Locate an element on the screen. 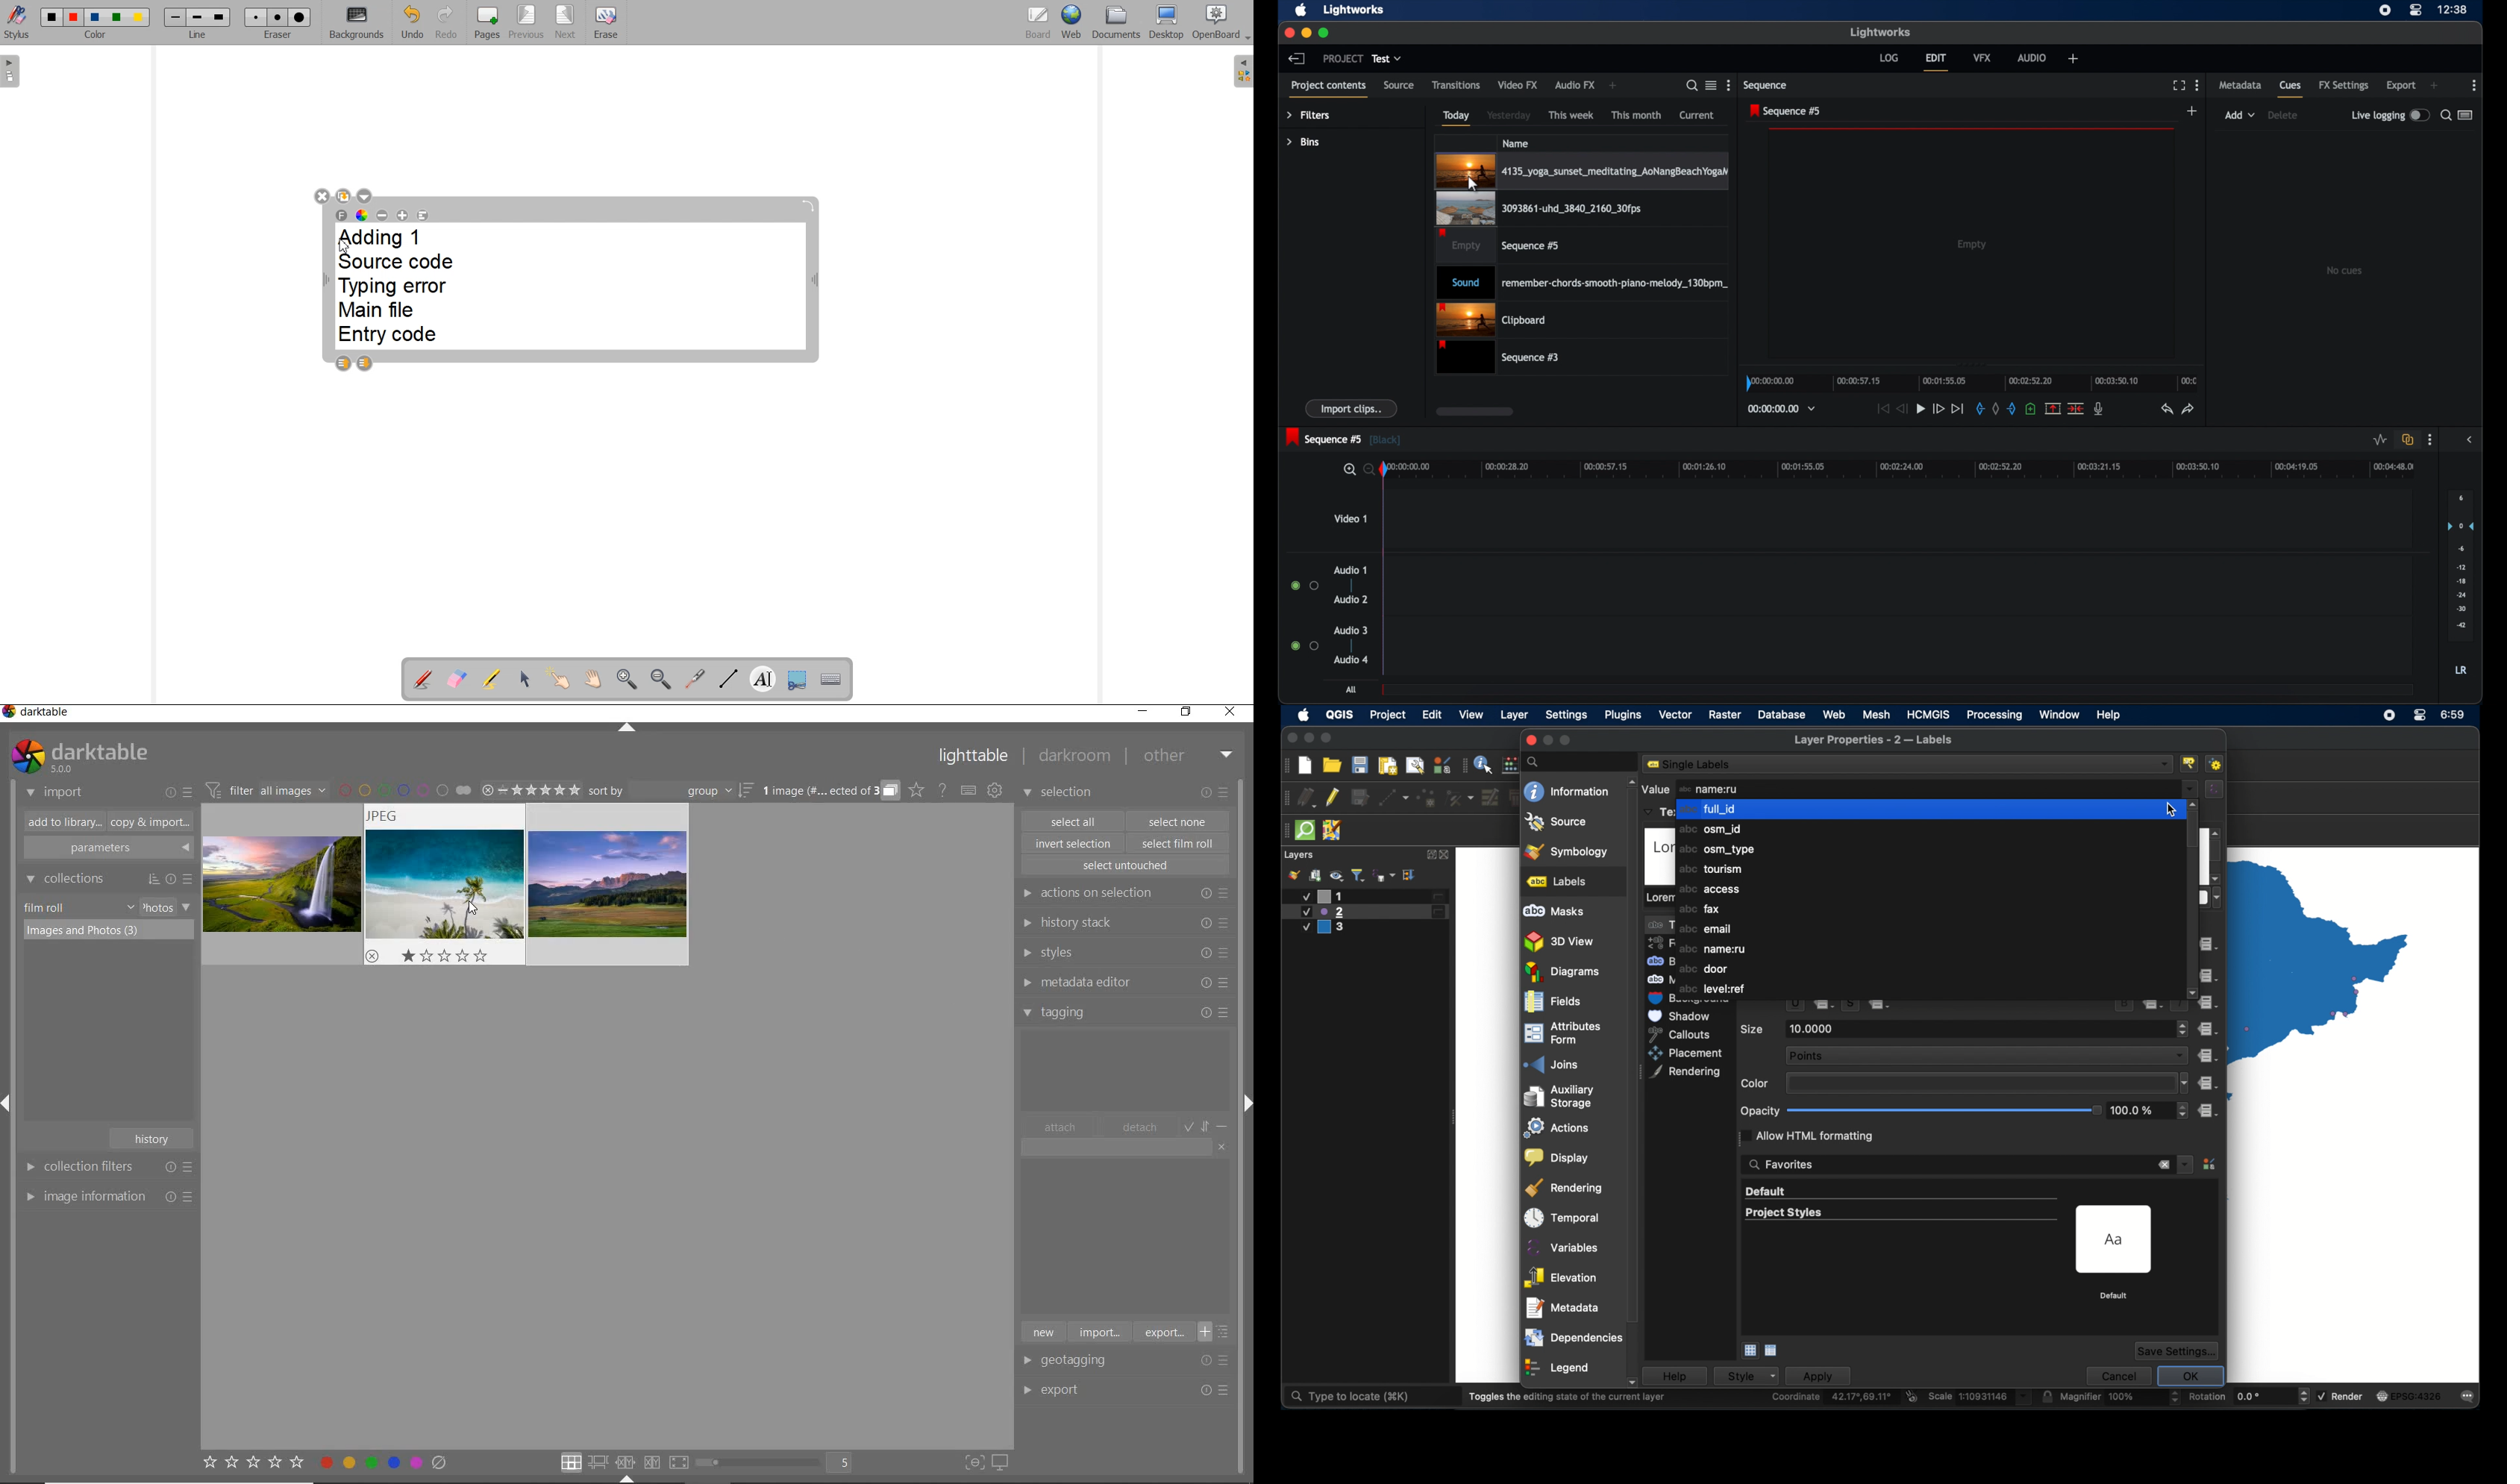  range ratings of selected images is located at coordinates (530, 788).